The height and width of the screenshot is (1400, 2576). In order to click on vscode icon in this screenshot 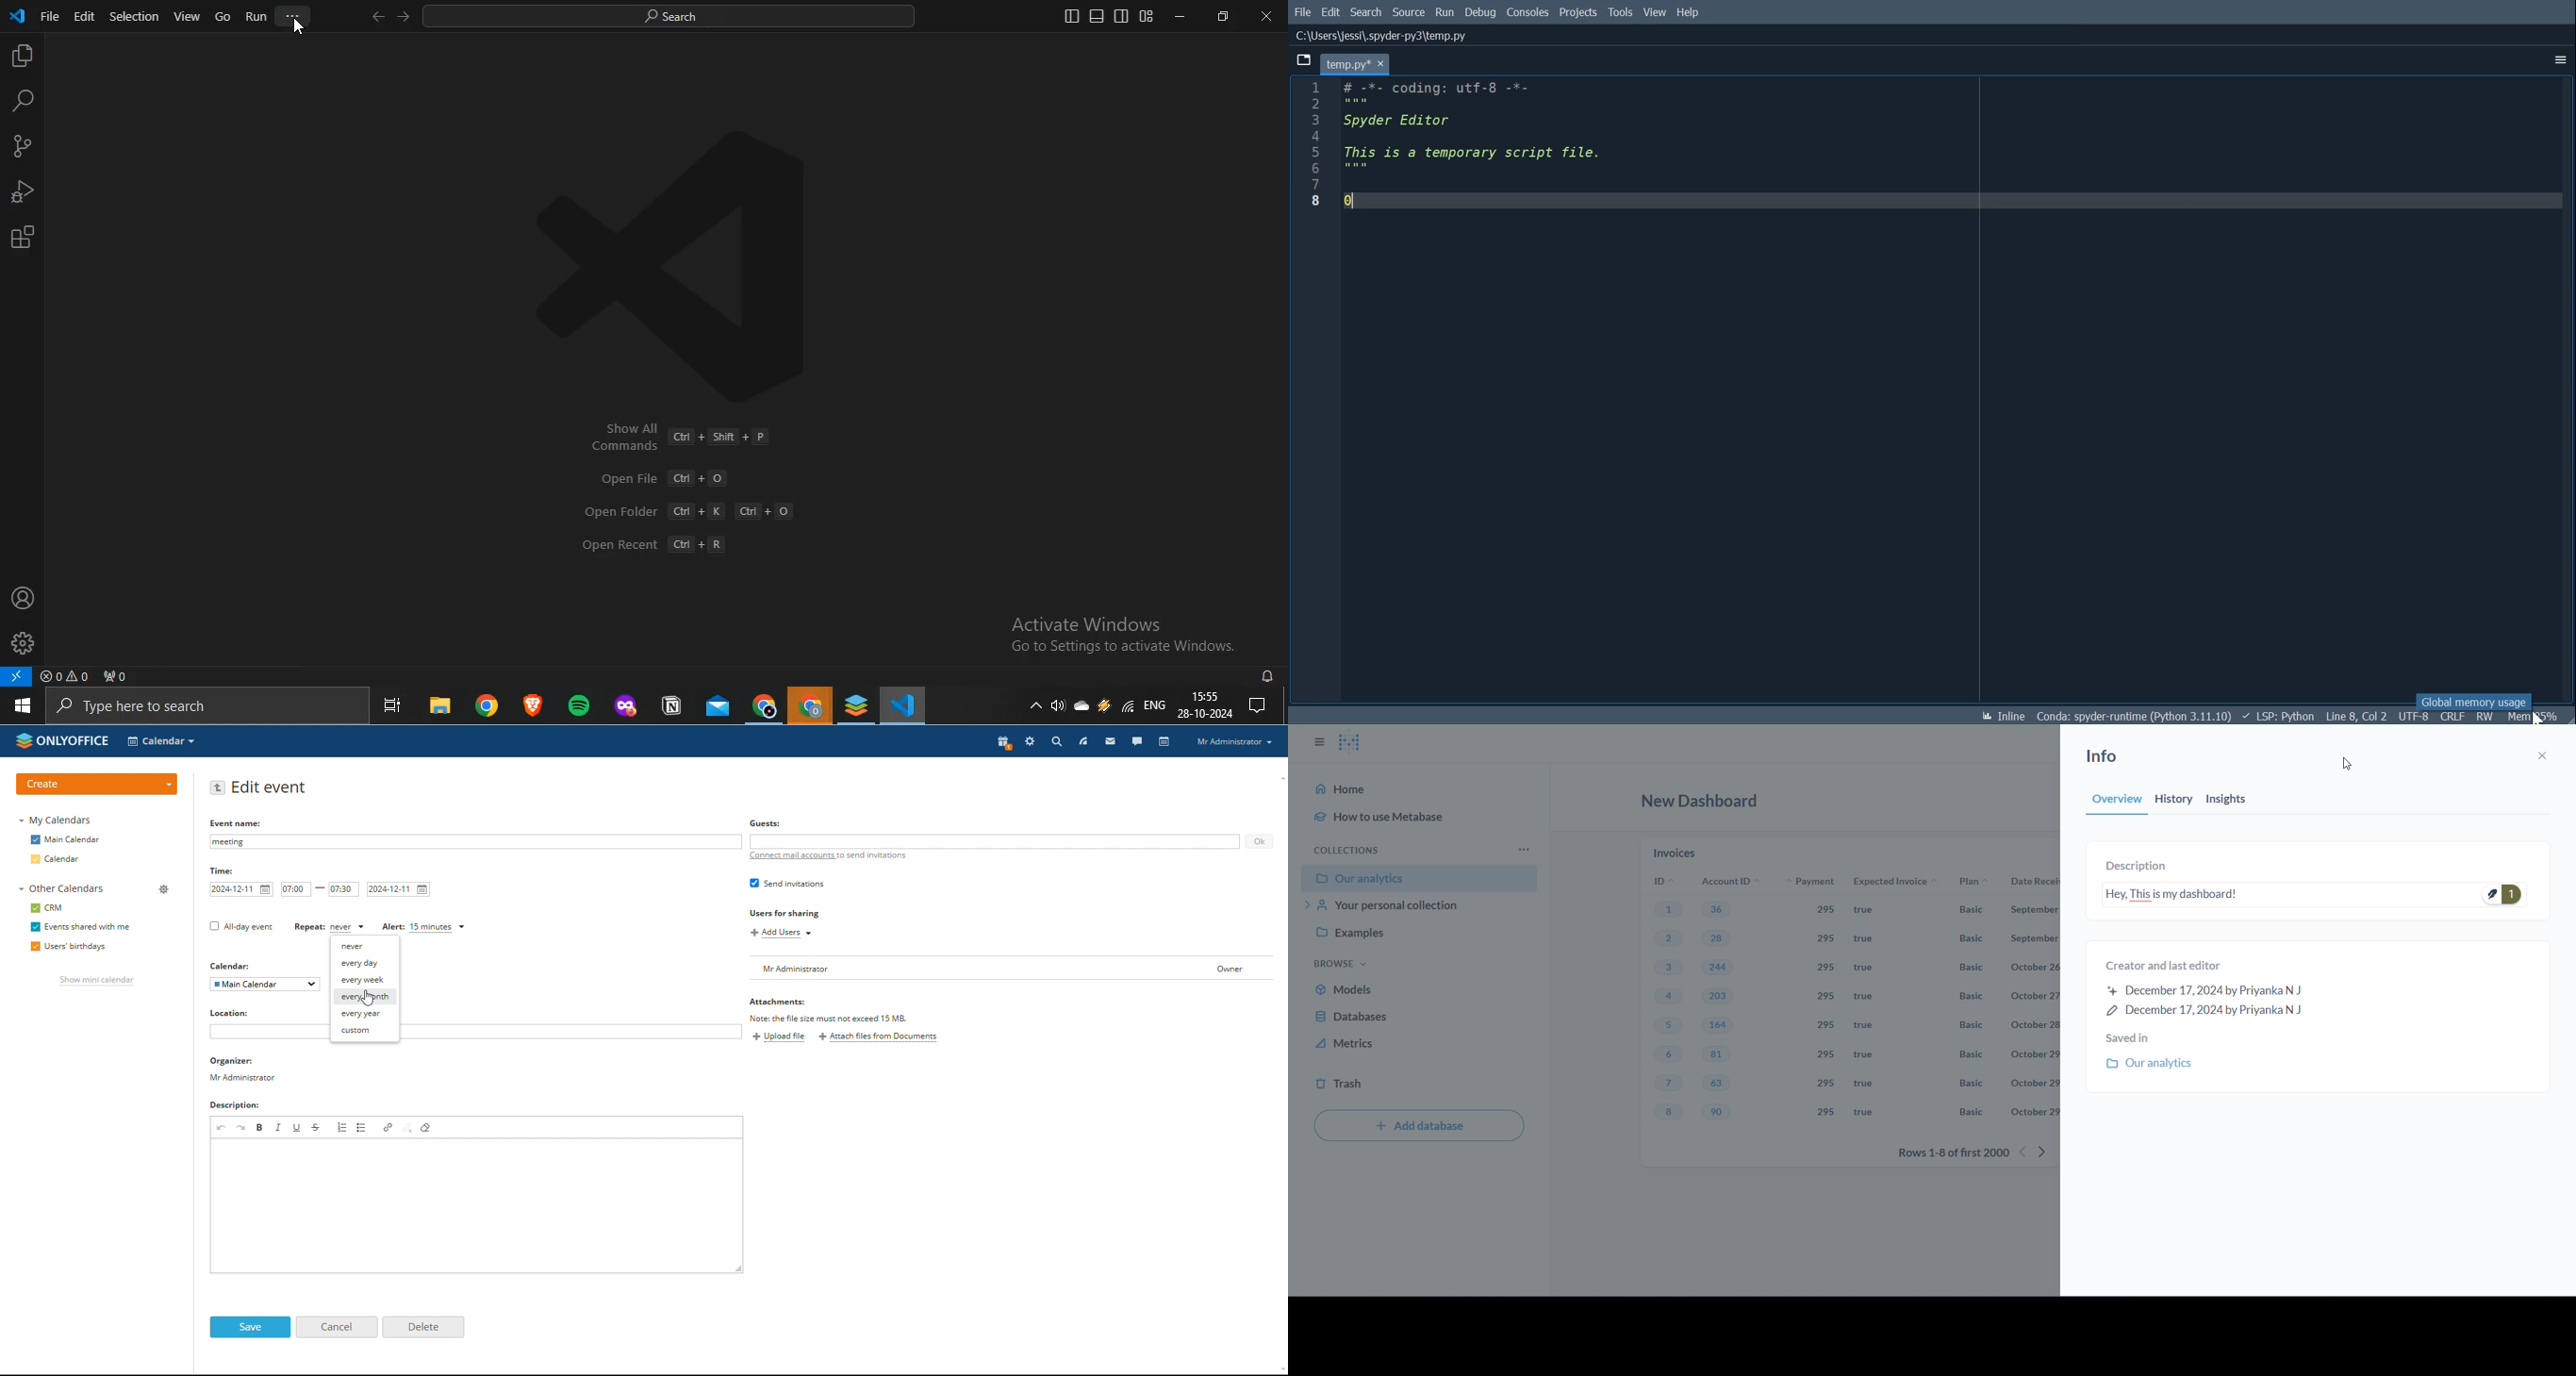, I will do `click(18, 14)`.